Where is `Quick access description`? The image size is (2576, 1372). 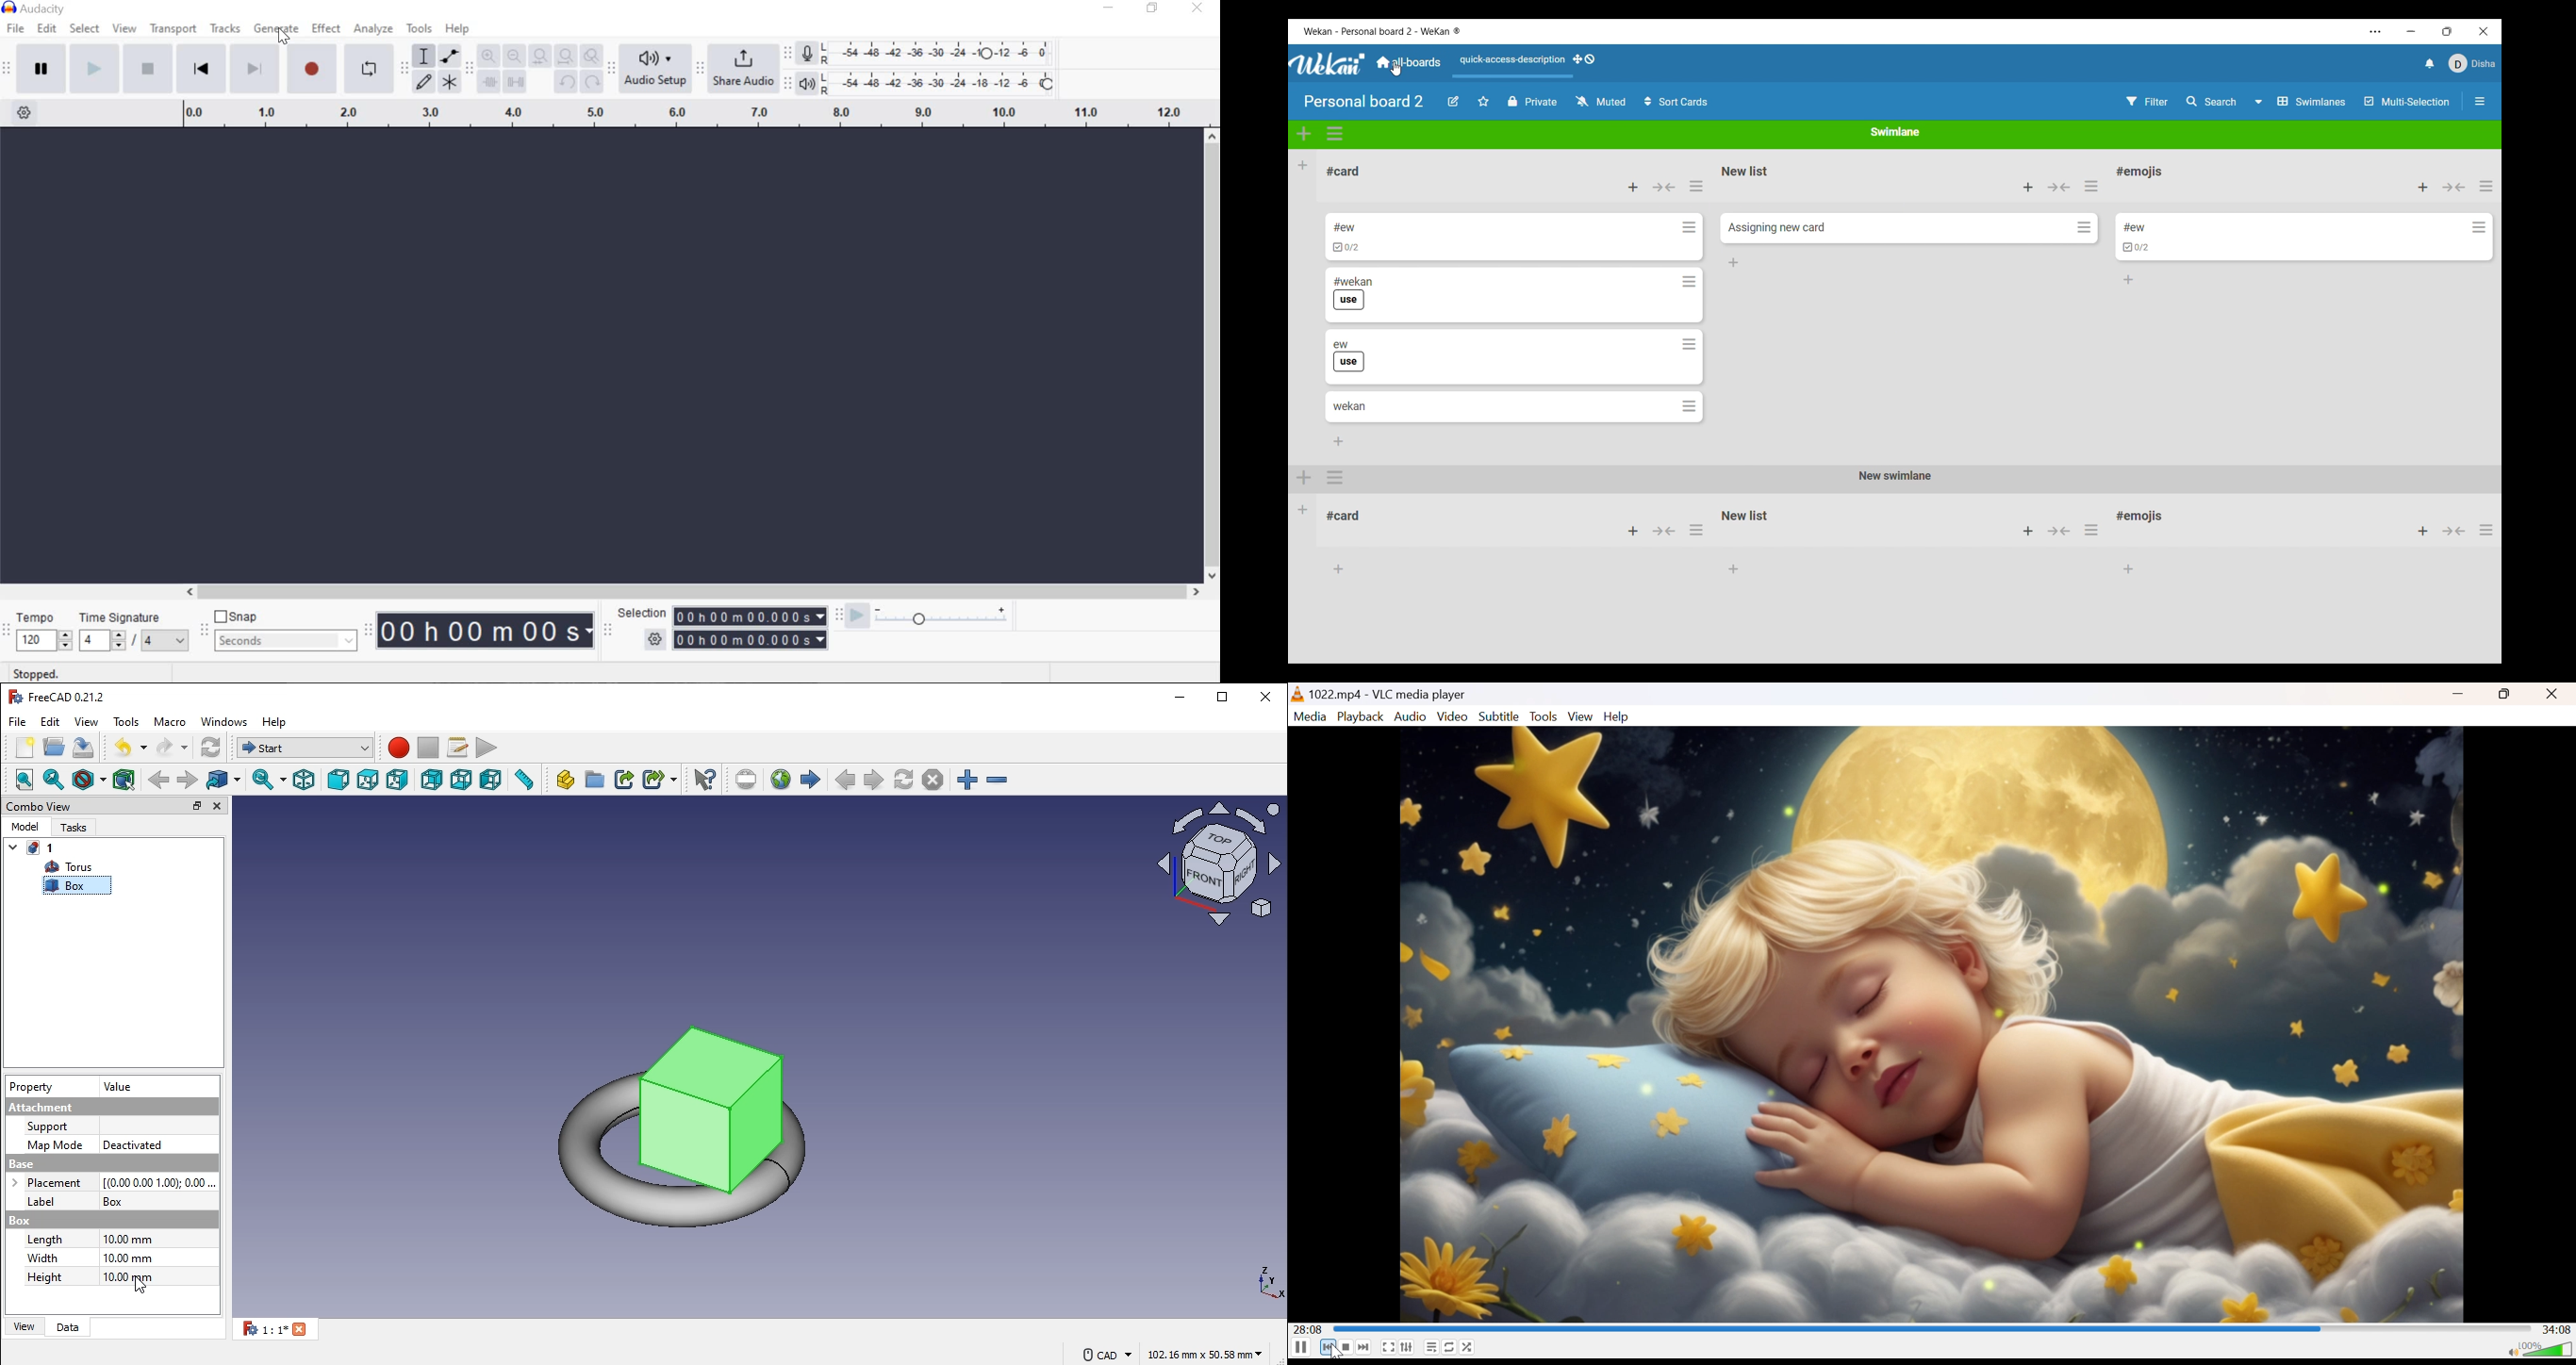 Quick access description is located at coordinates (1512, 60).